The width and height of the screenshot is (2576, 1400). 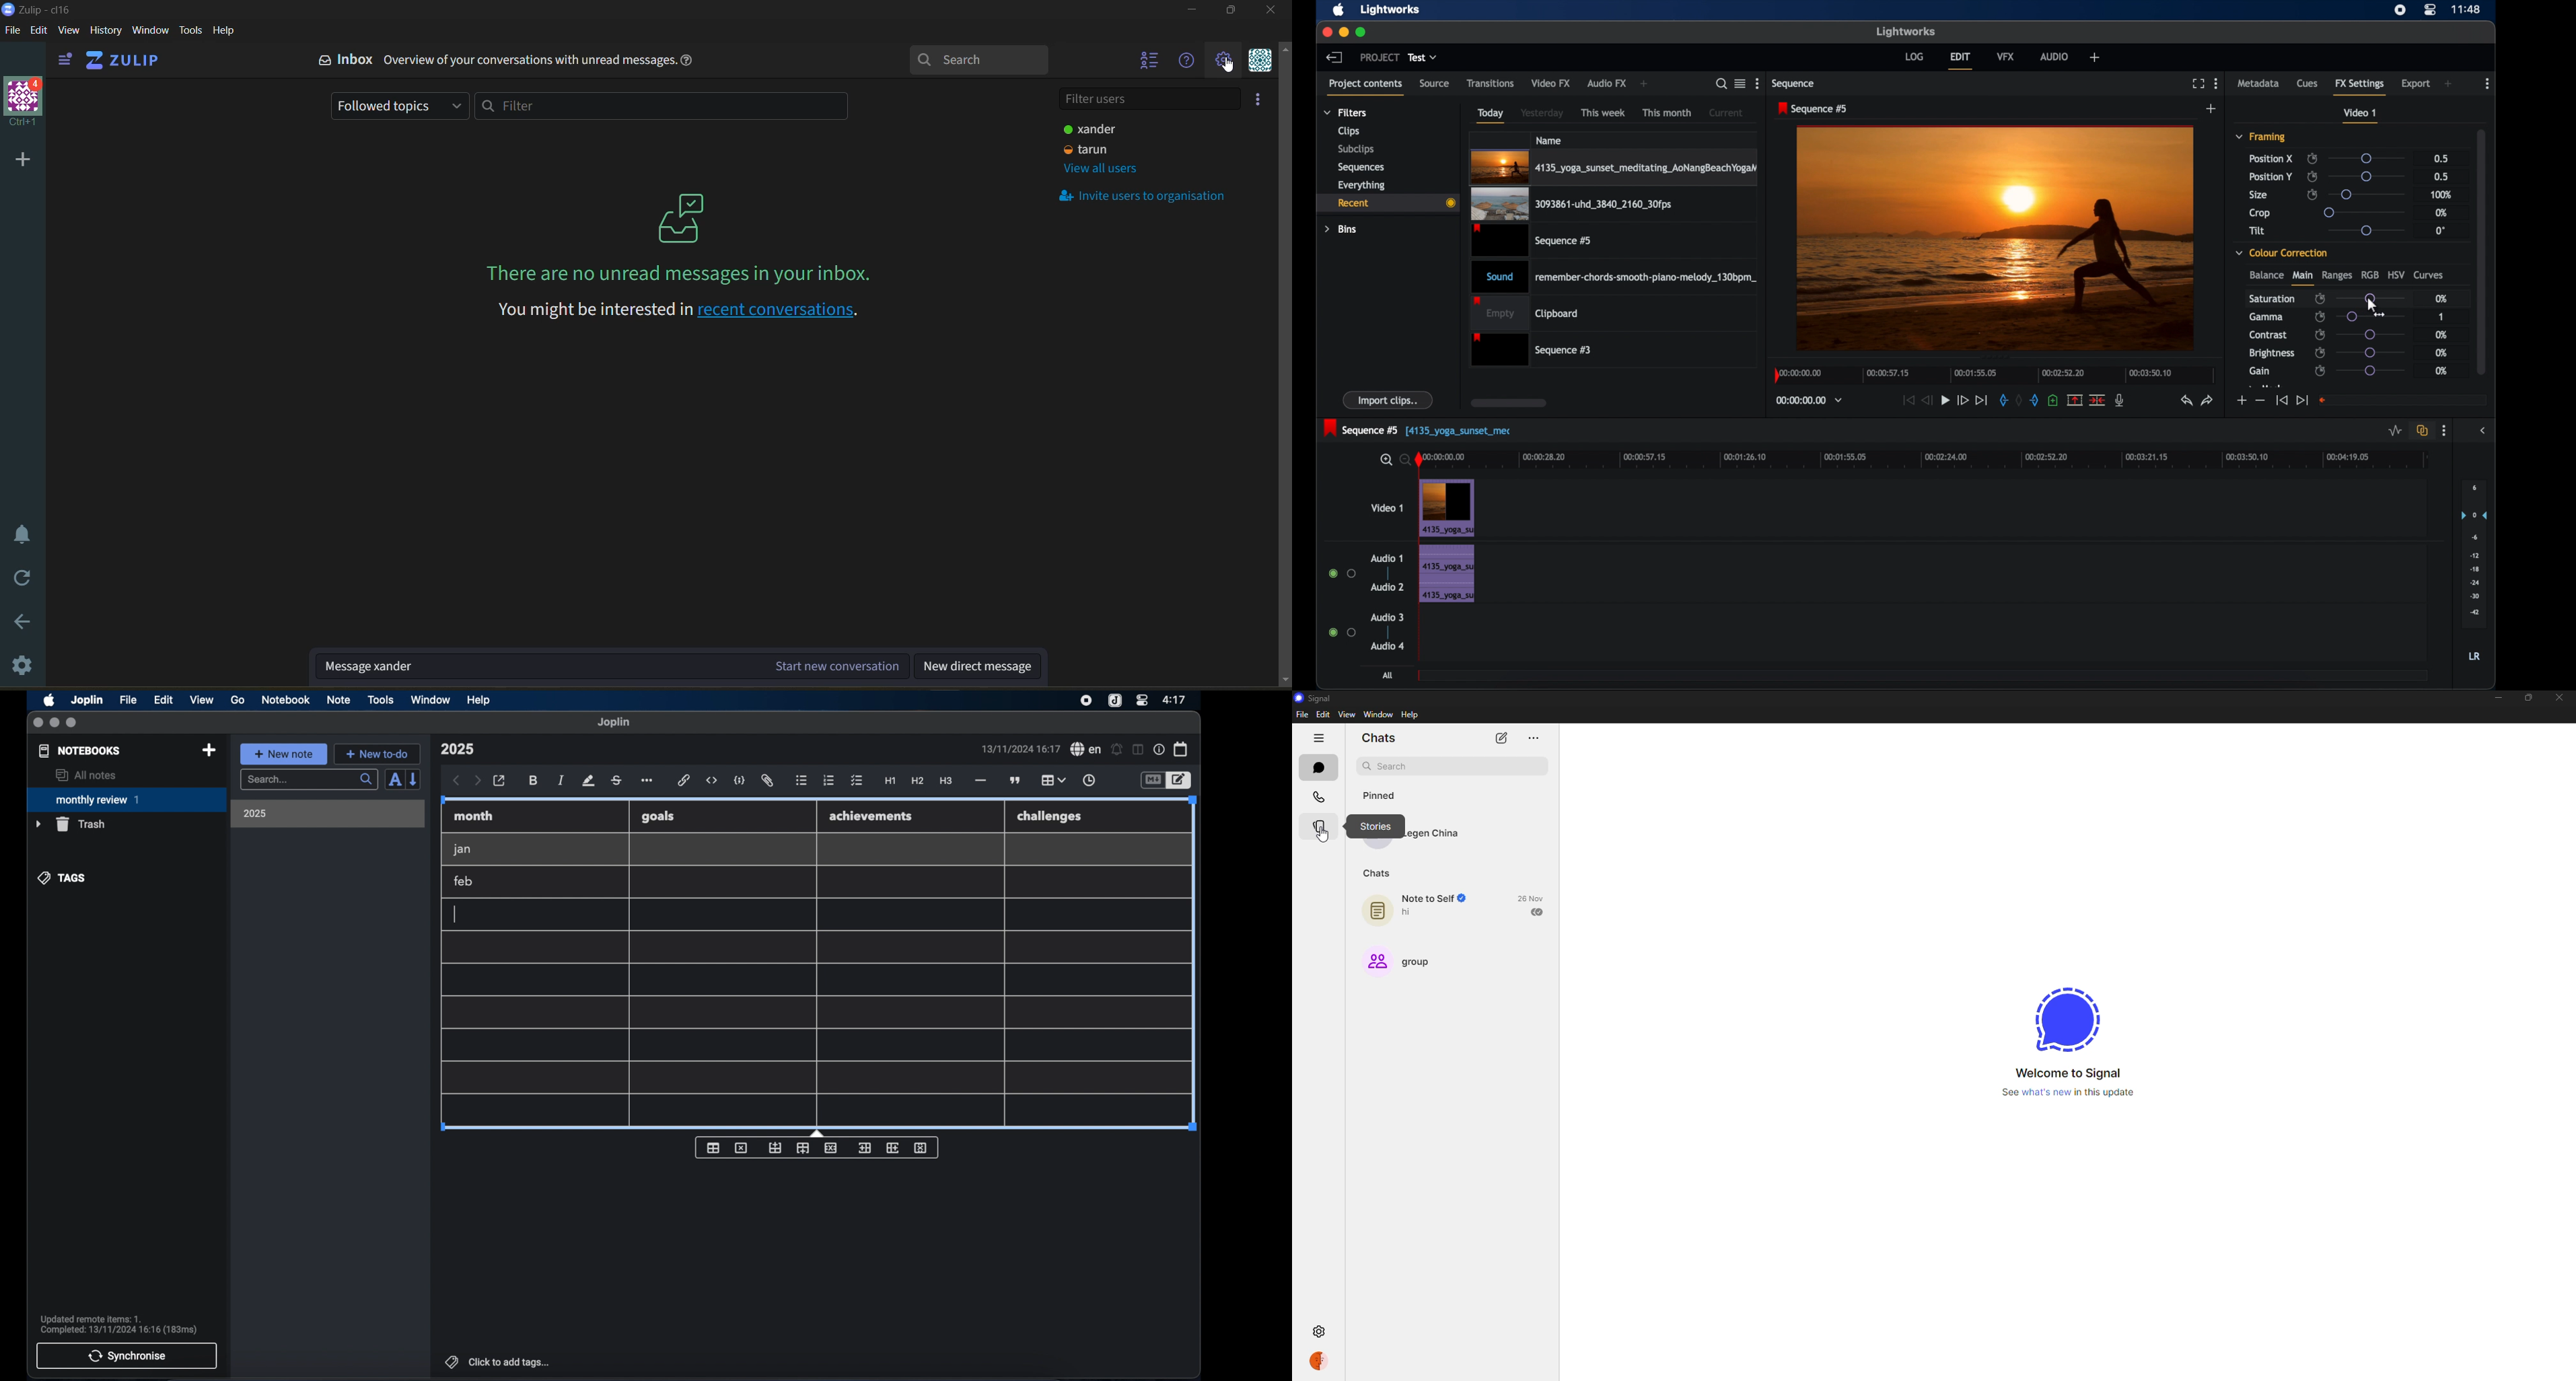 What do you see at coordinates (48, 700) in the screenshot?
I see `apple icon` at bounding box center [48, 700].